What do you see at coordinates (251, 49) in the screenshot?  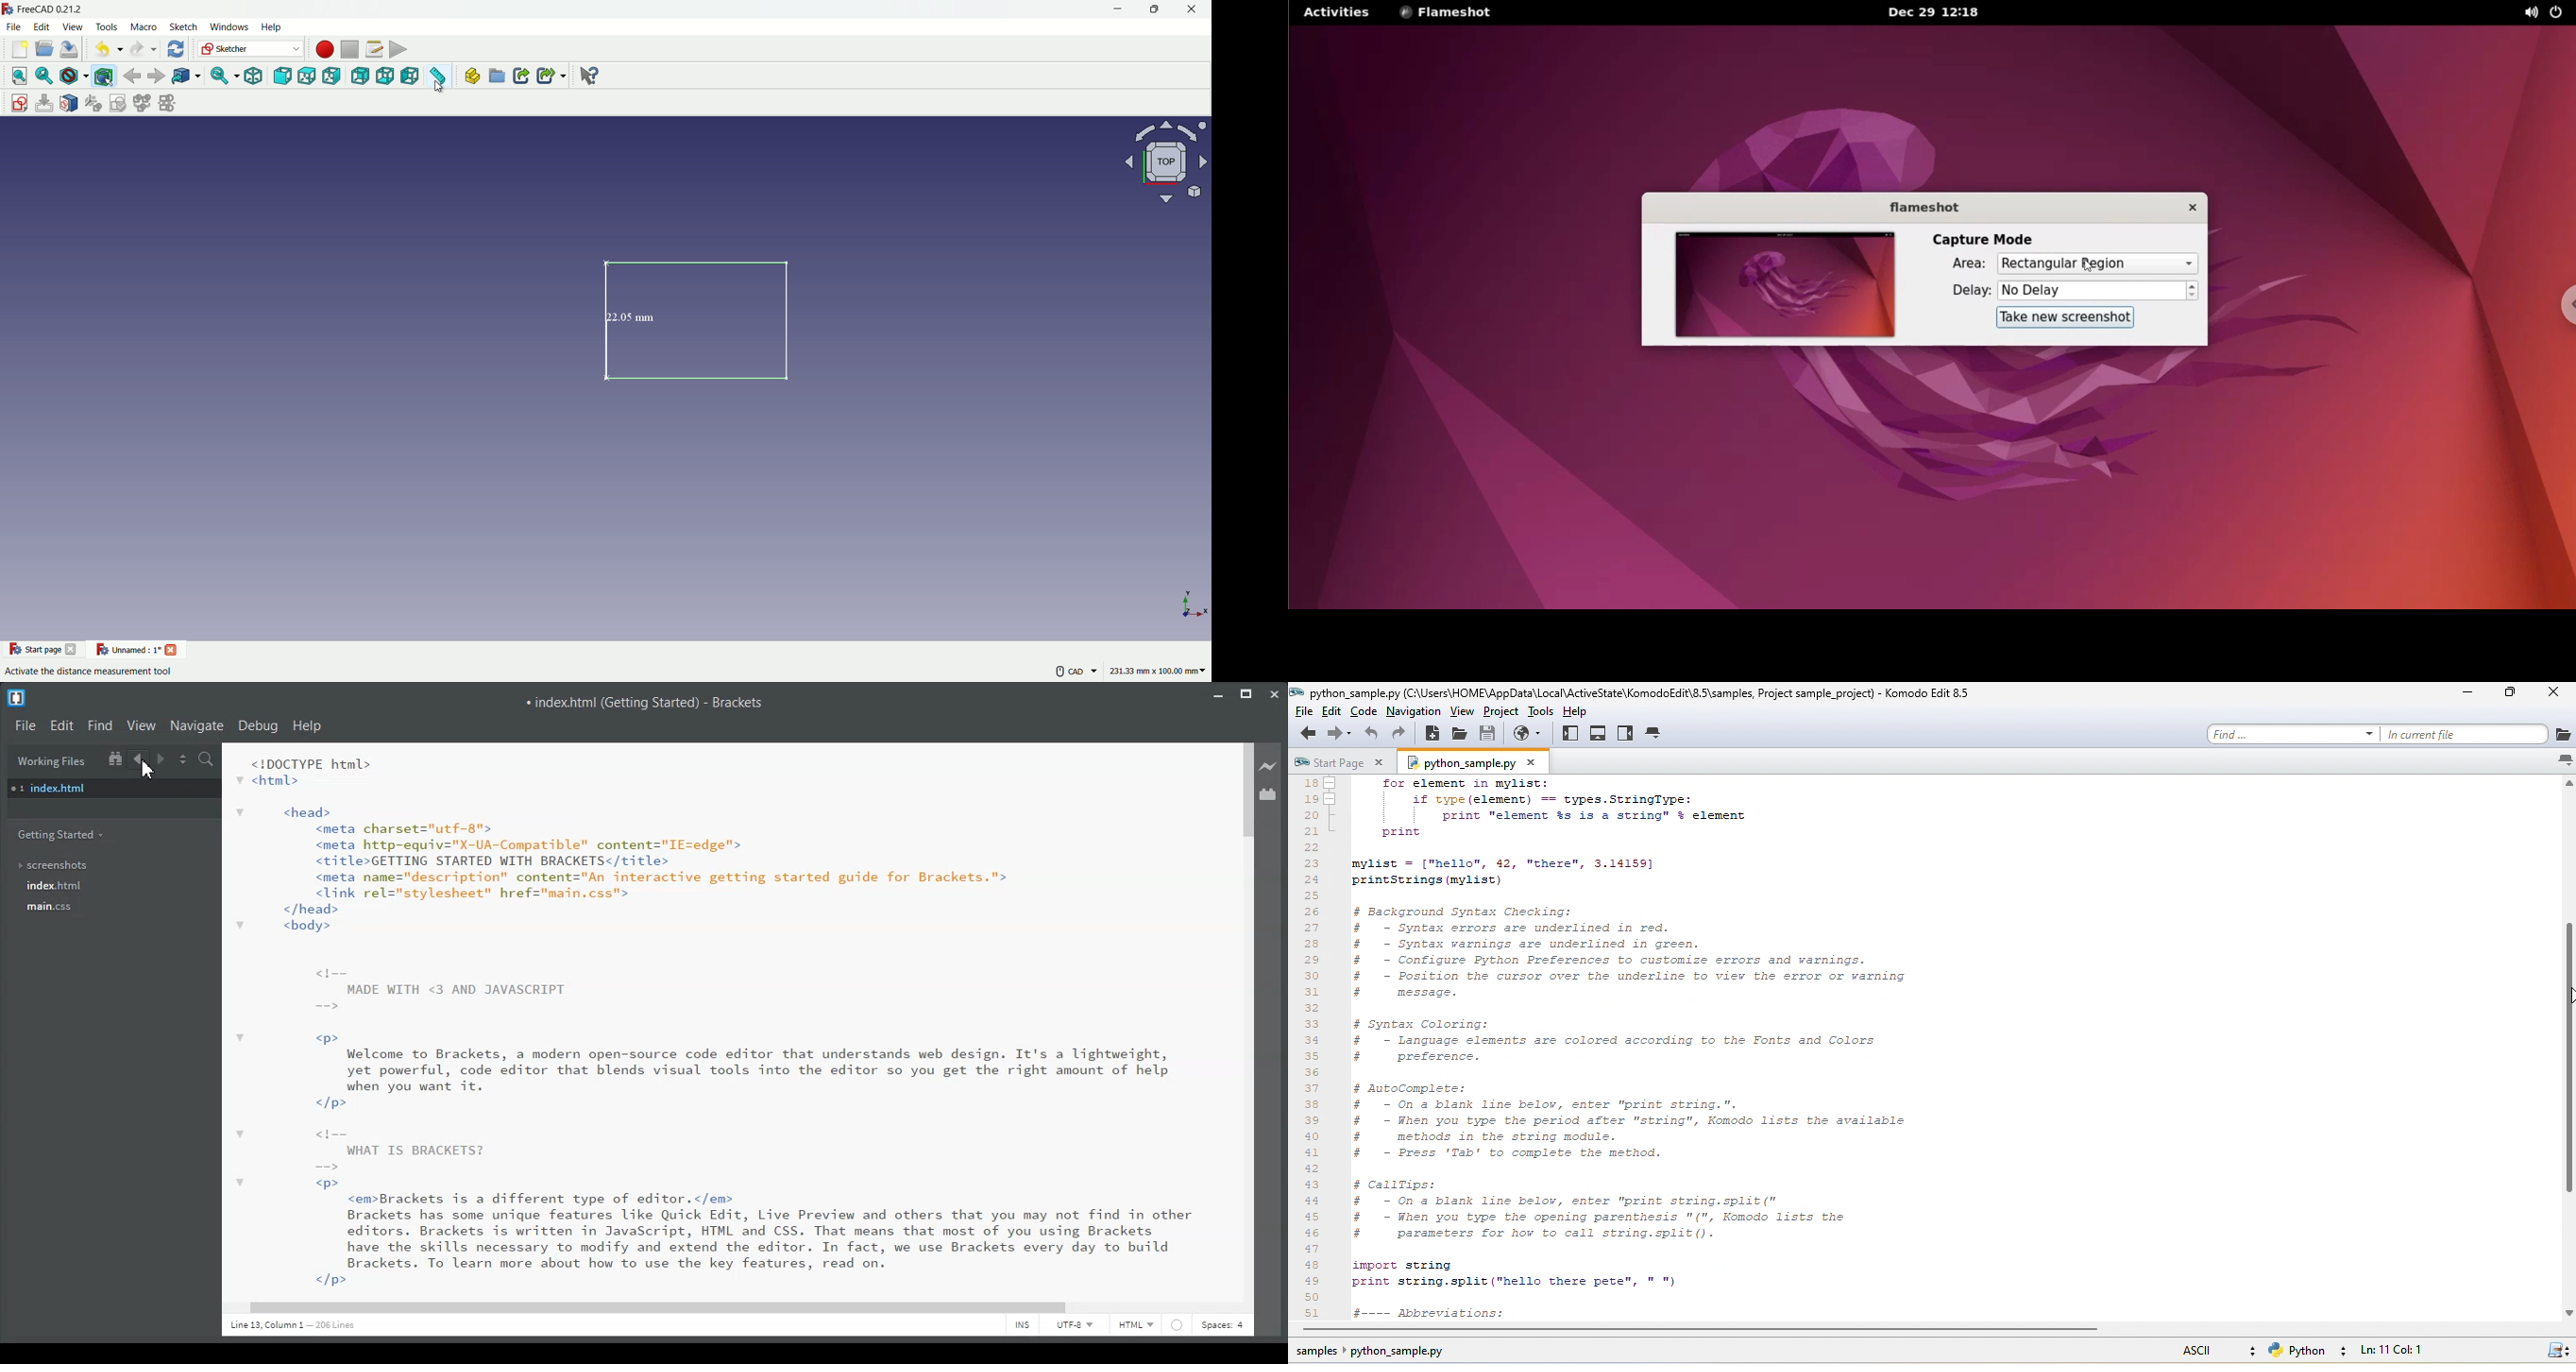 I see `switch workbenches` at bounding box center [251, 49].